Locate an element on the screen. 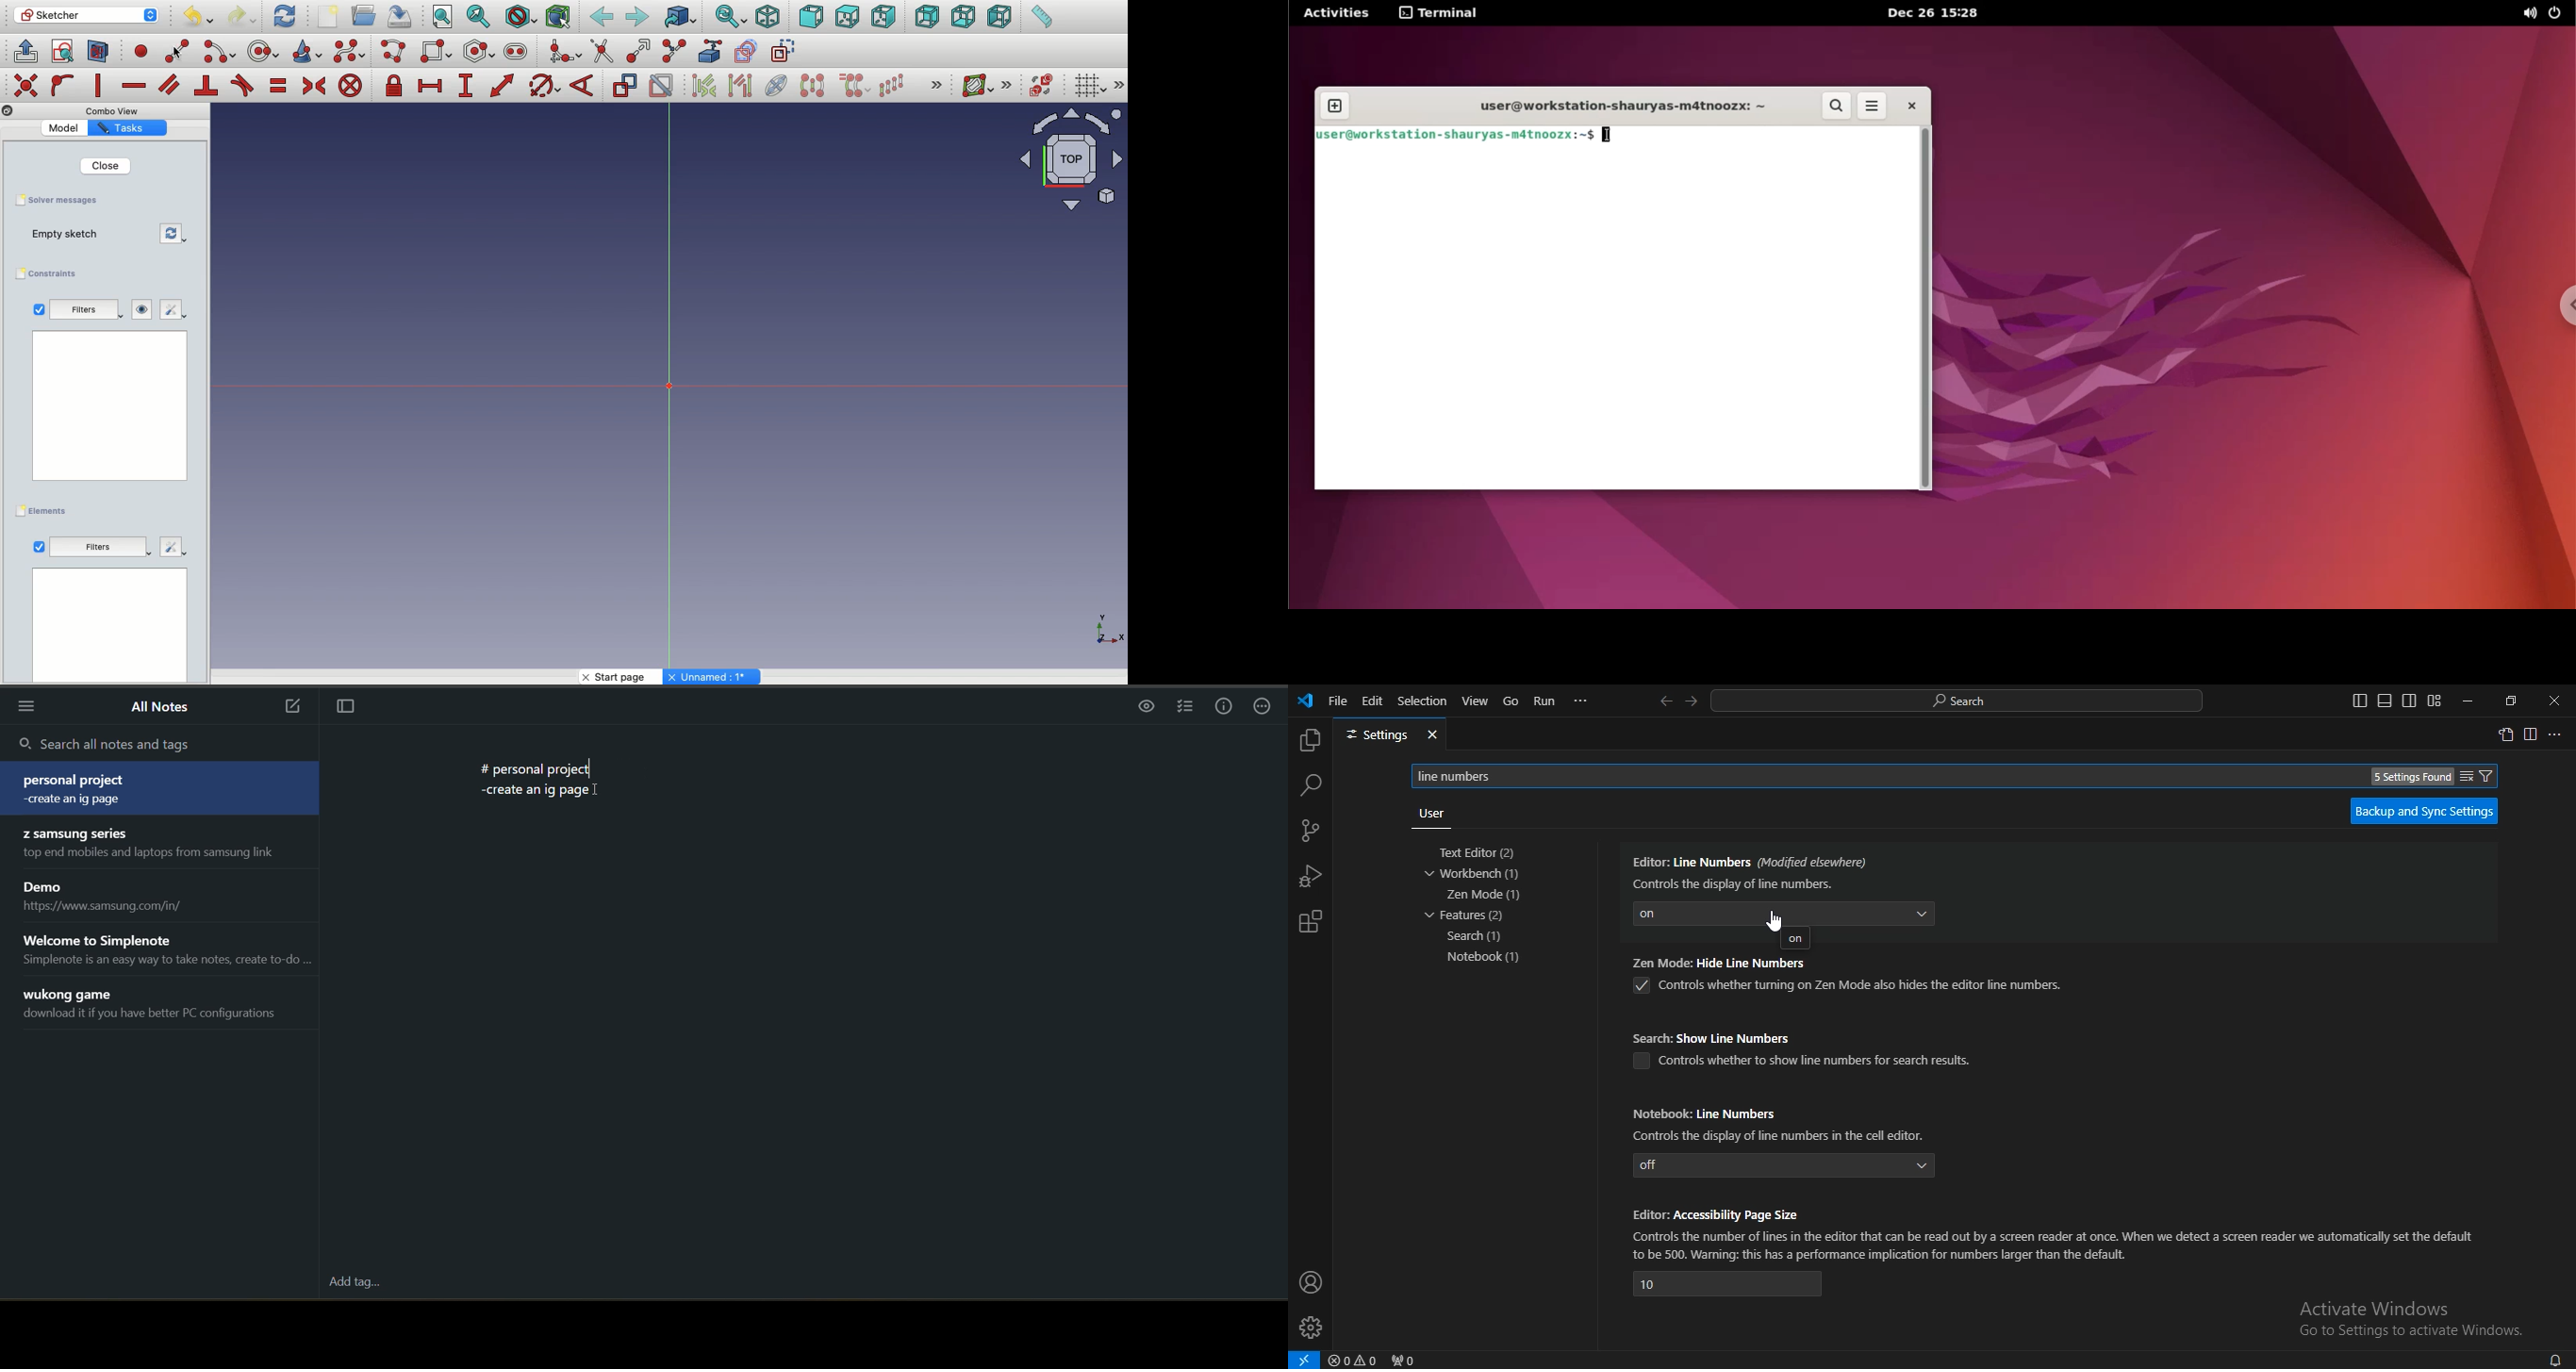 The height and width of the screenshot is (1372, 2576). Constrain vertically is located at coordinates (100, 85).